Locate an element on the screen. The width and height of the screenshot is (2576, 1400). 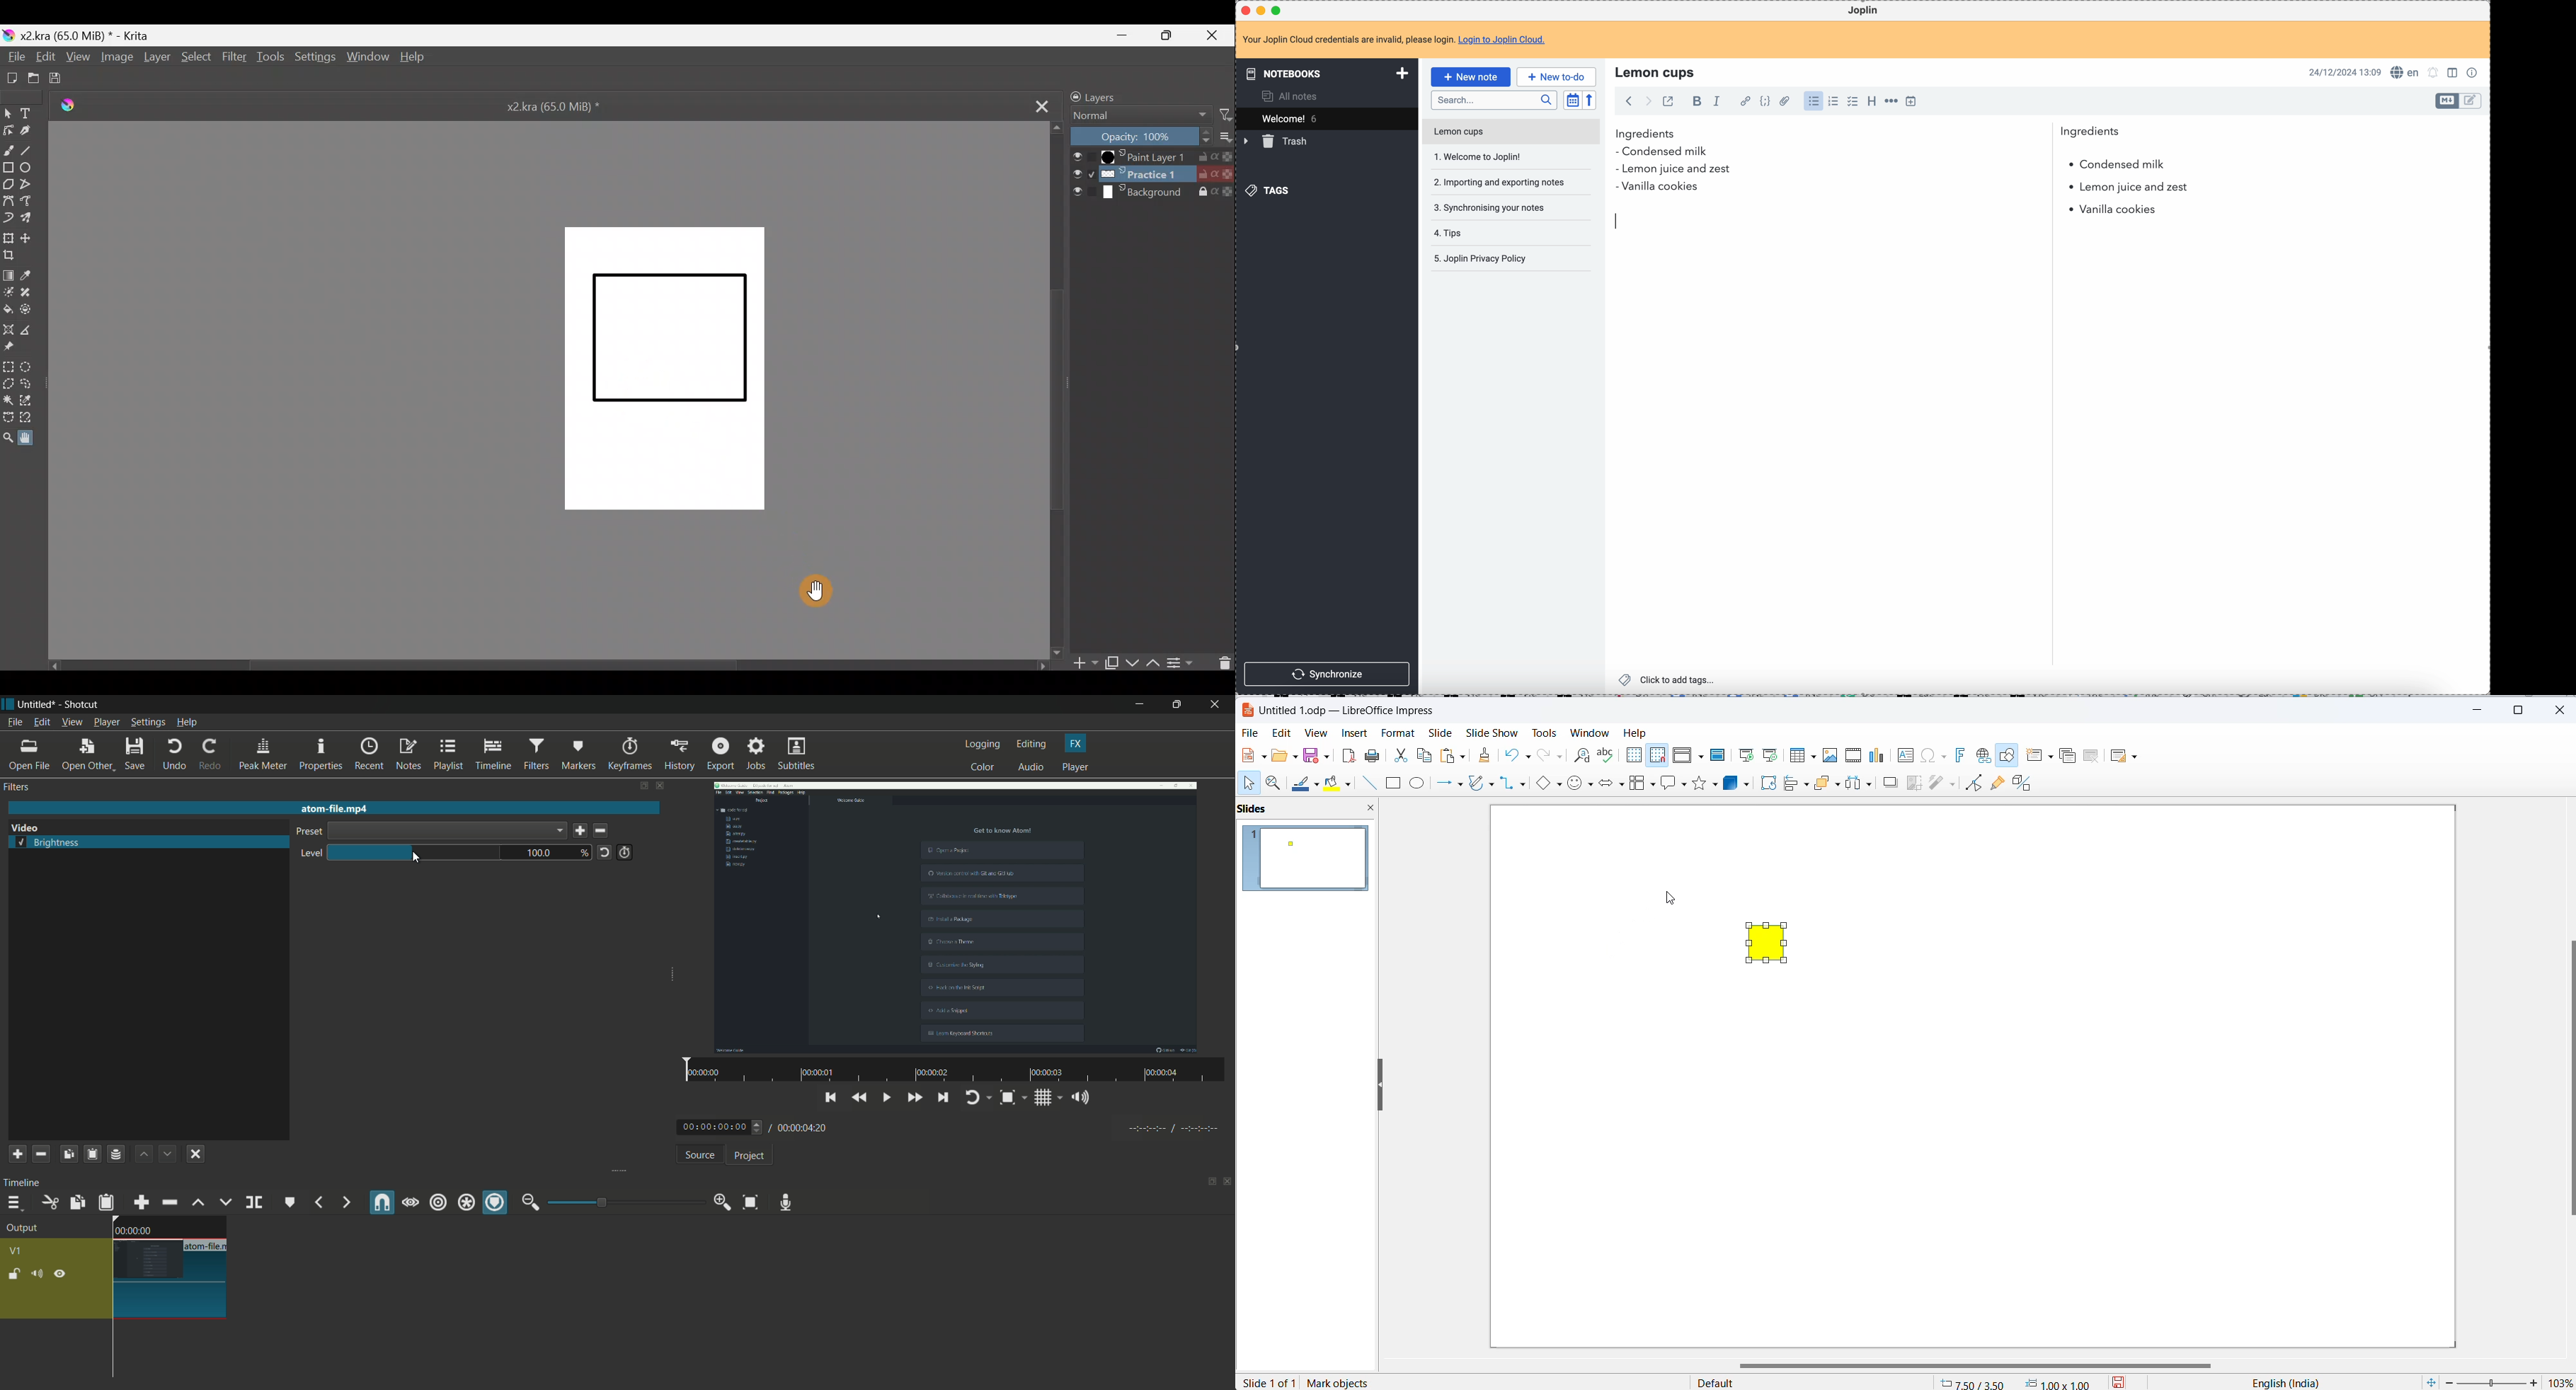
italic is located at coordinates (1717, 100).